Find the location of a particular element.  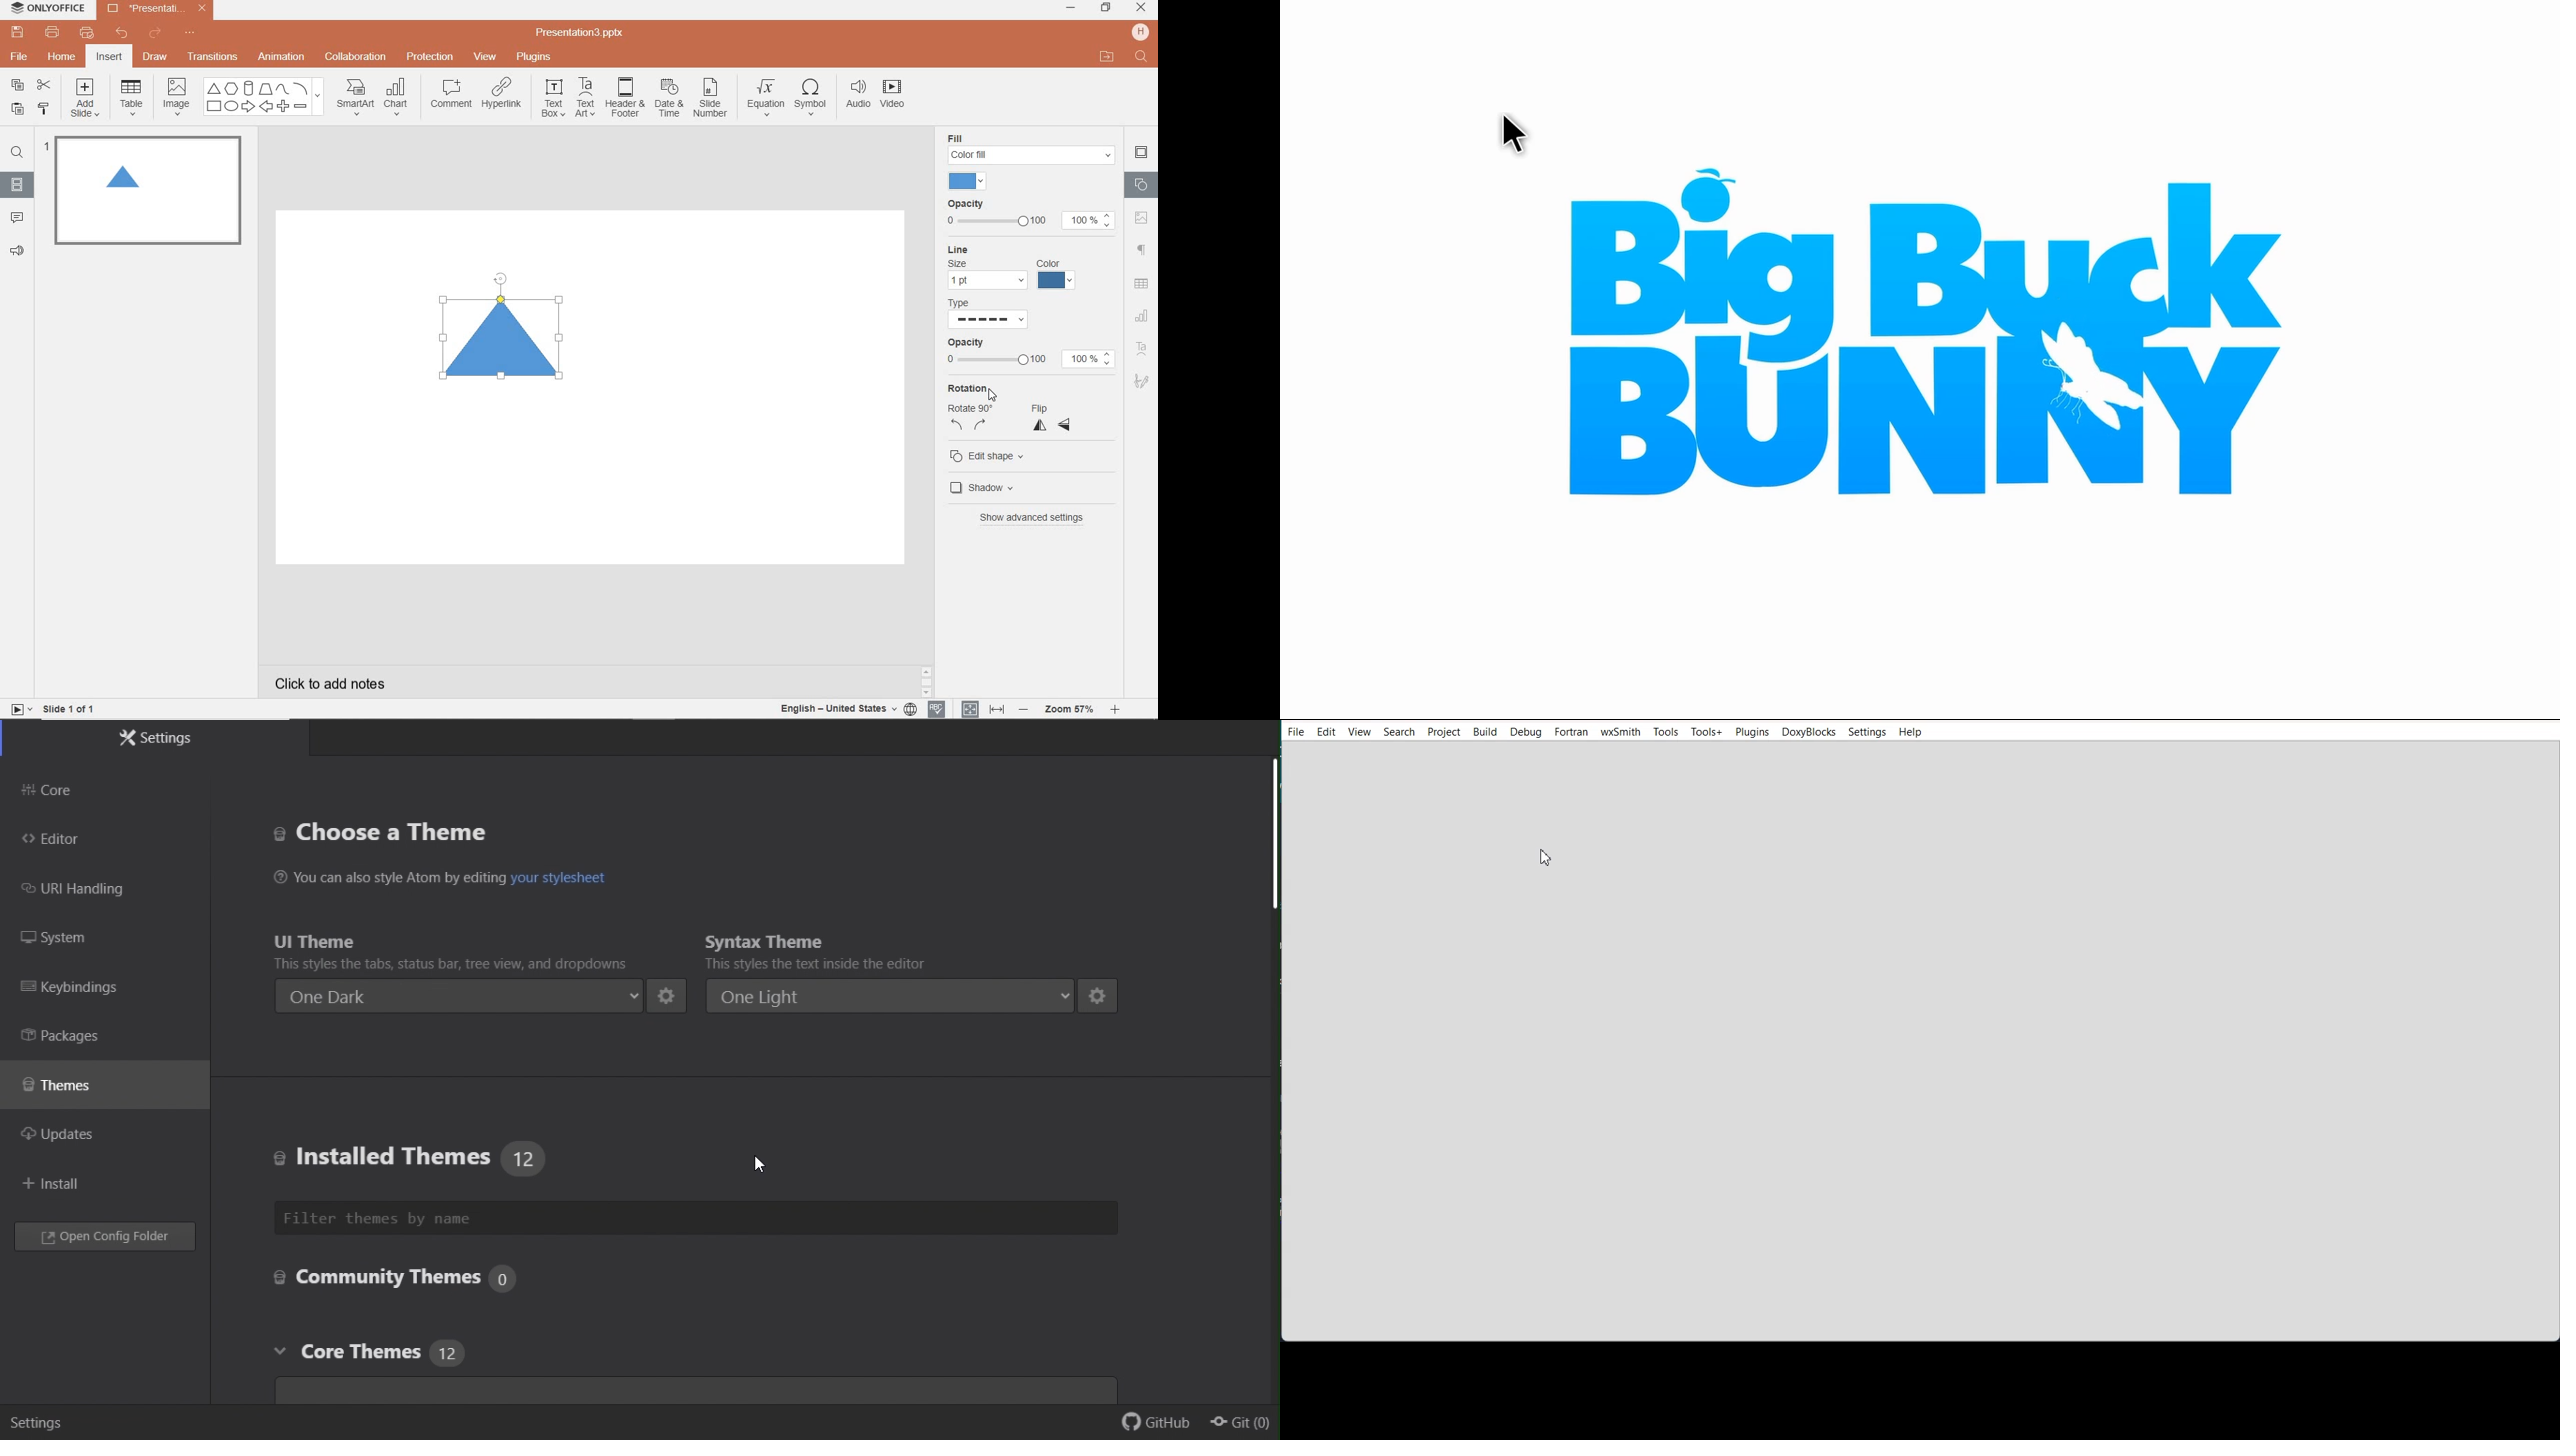

PROTECTION is located at coordinates (431, 55).